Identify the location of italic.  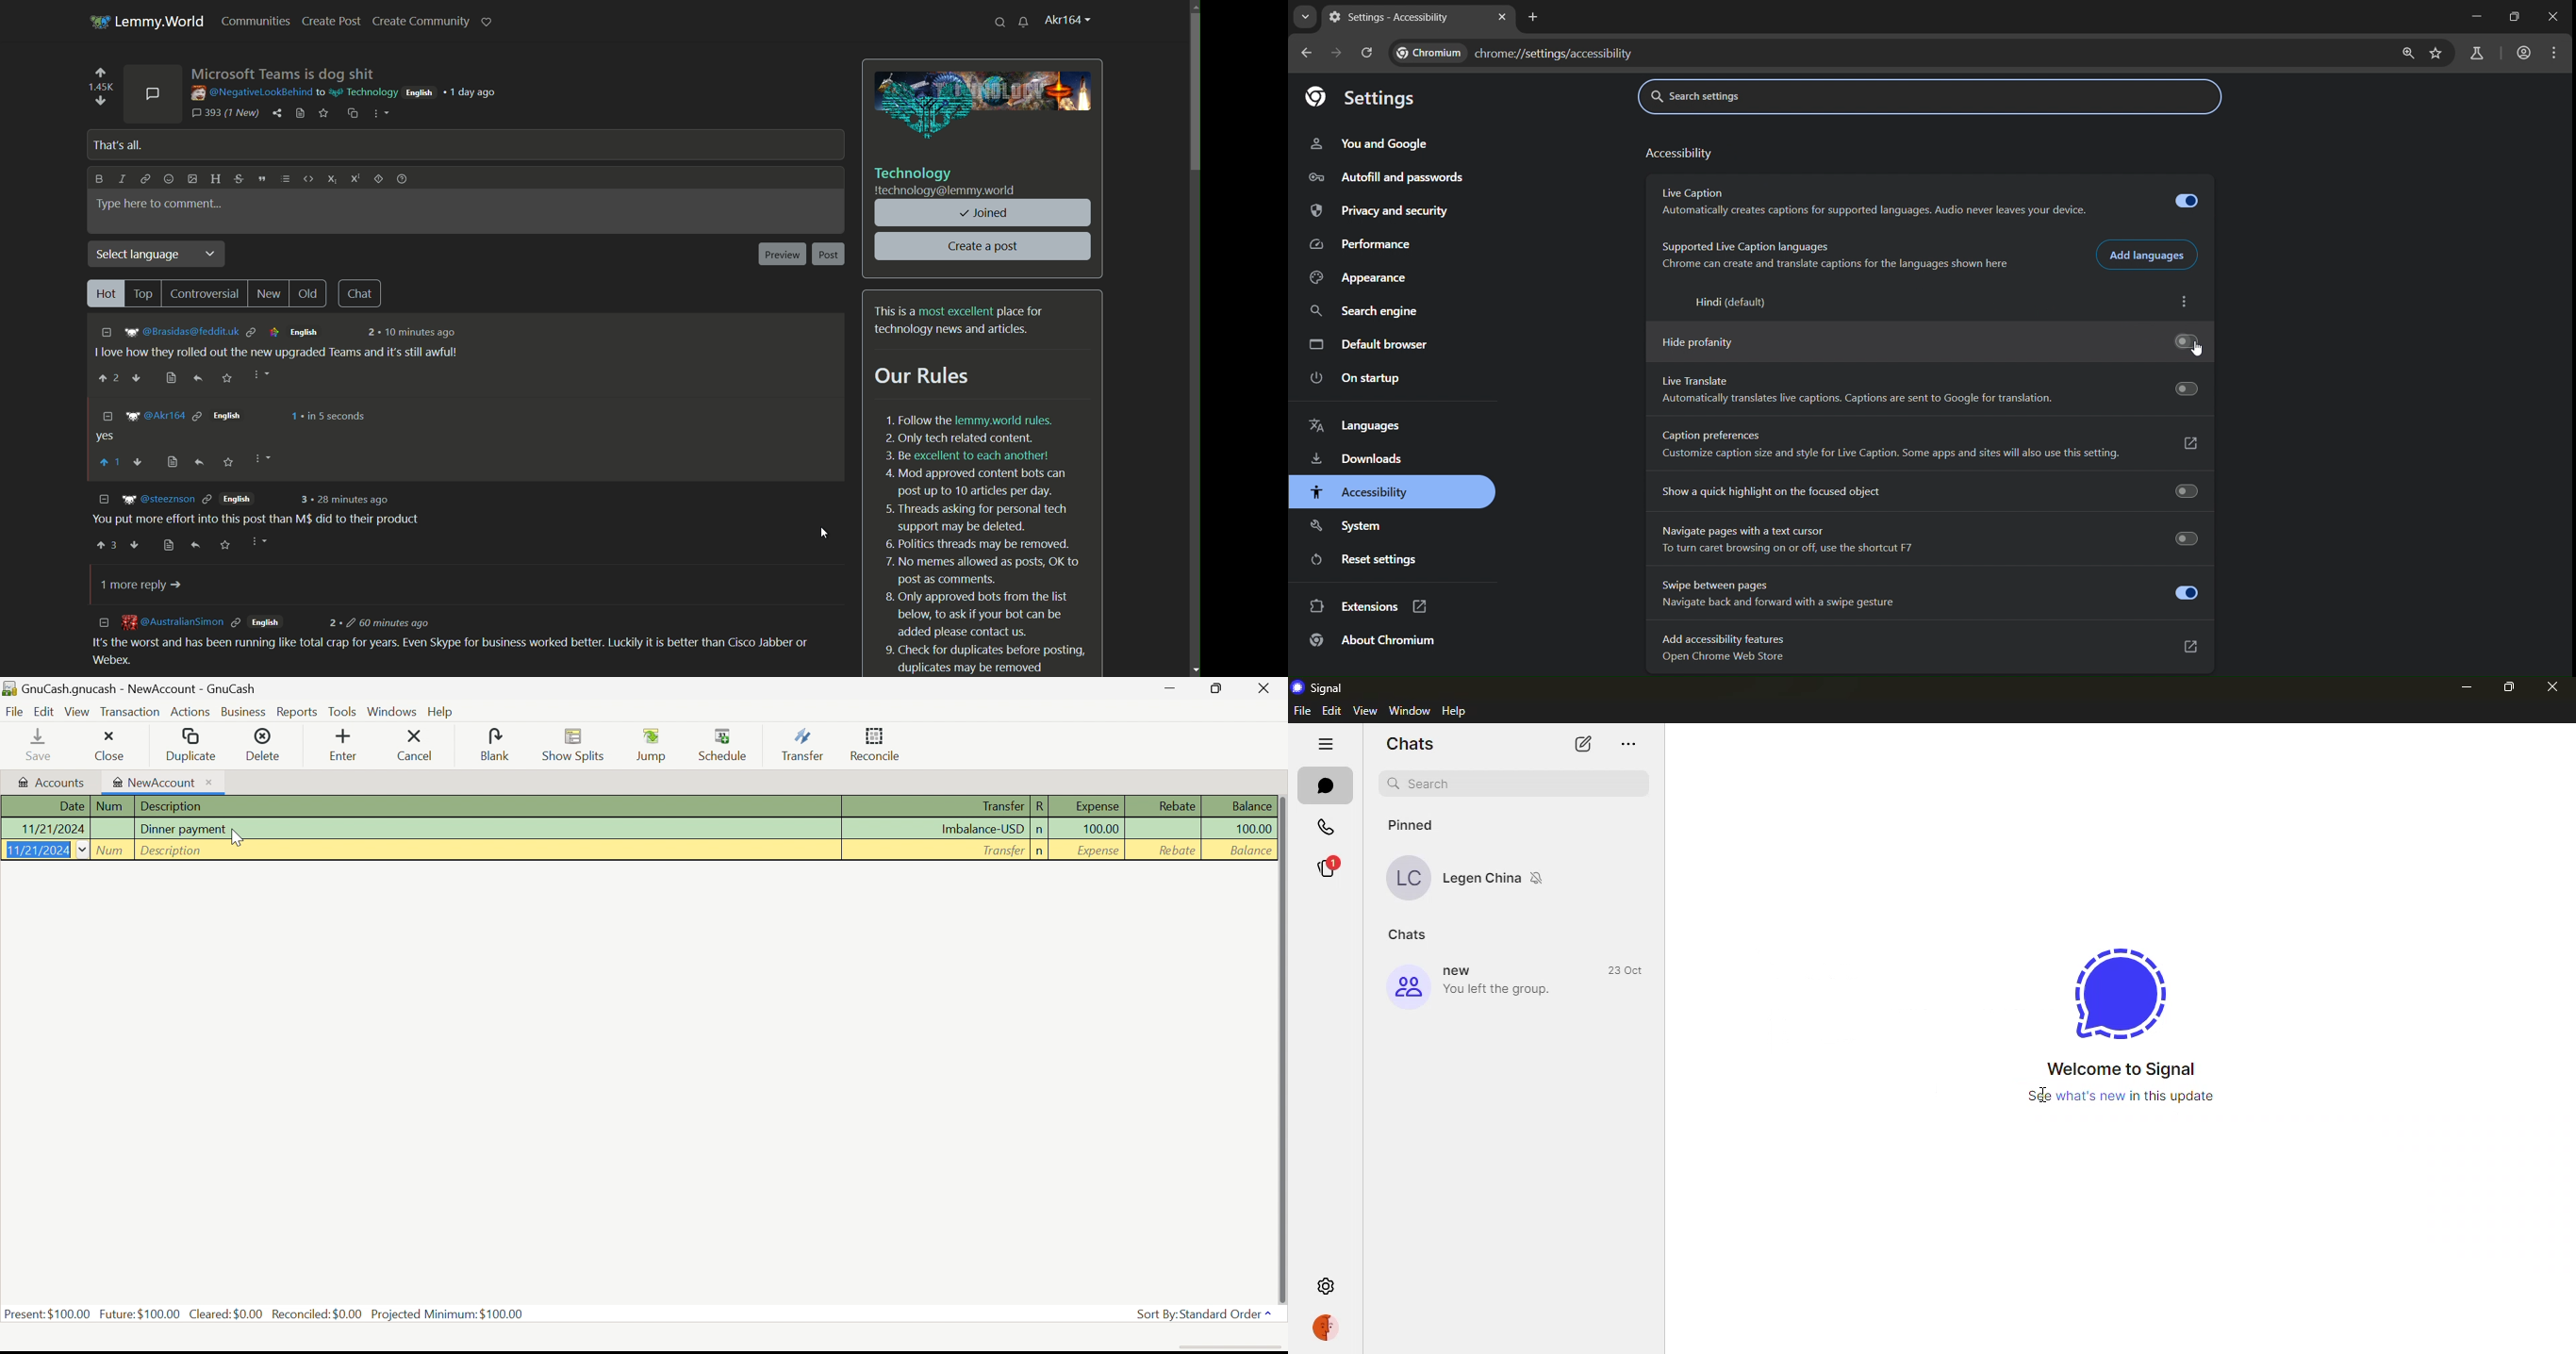
(123, 179).